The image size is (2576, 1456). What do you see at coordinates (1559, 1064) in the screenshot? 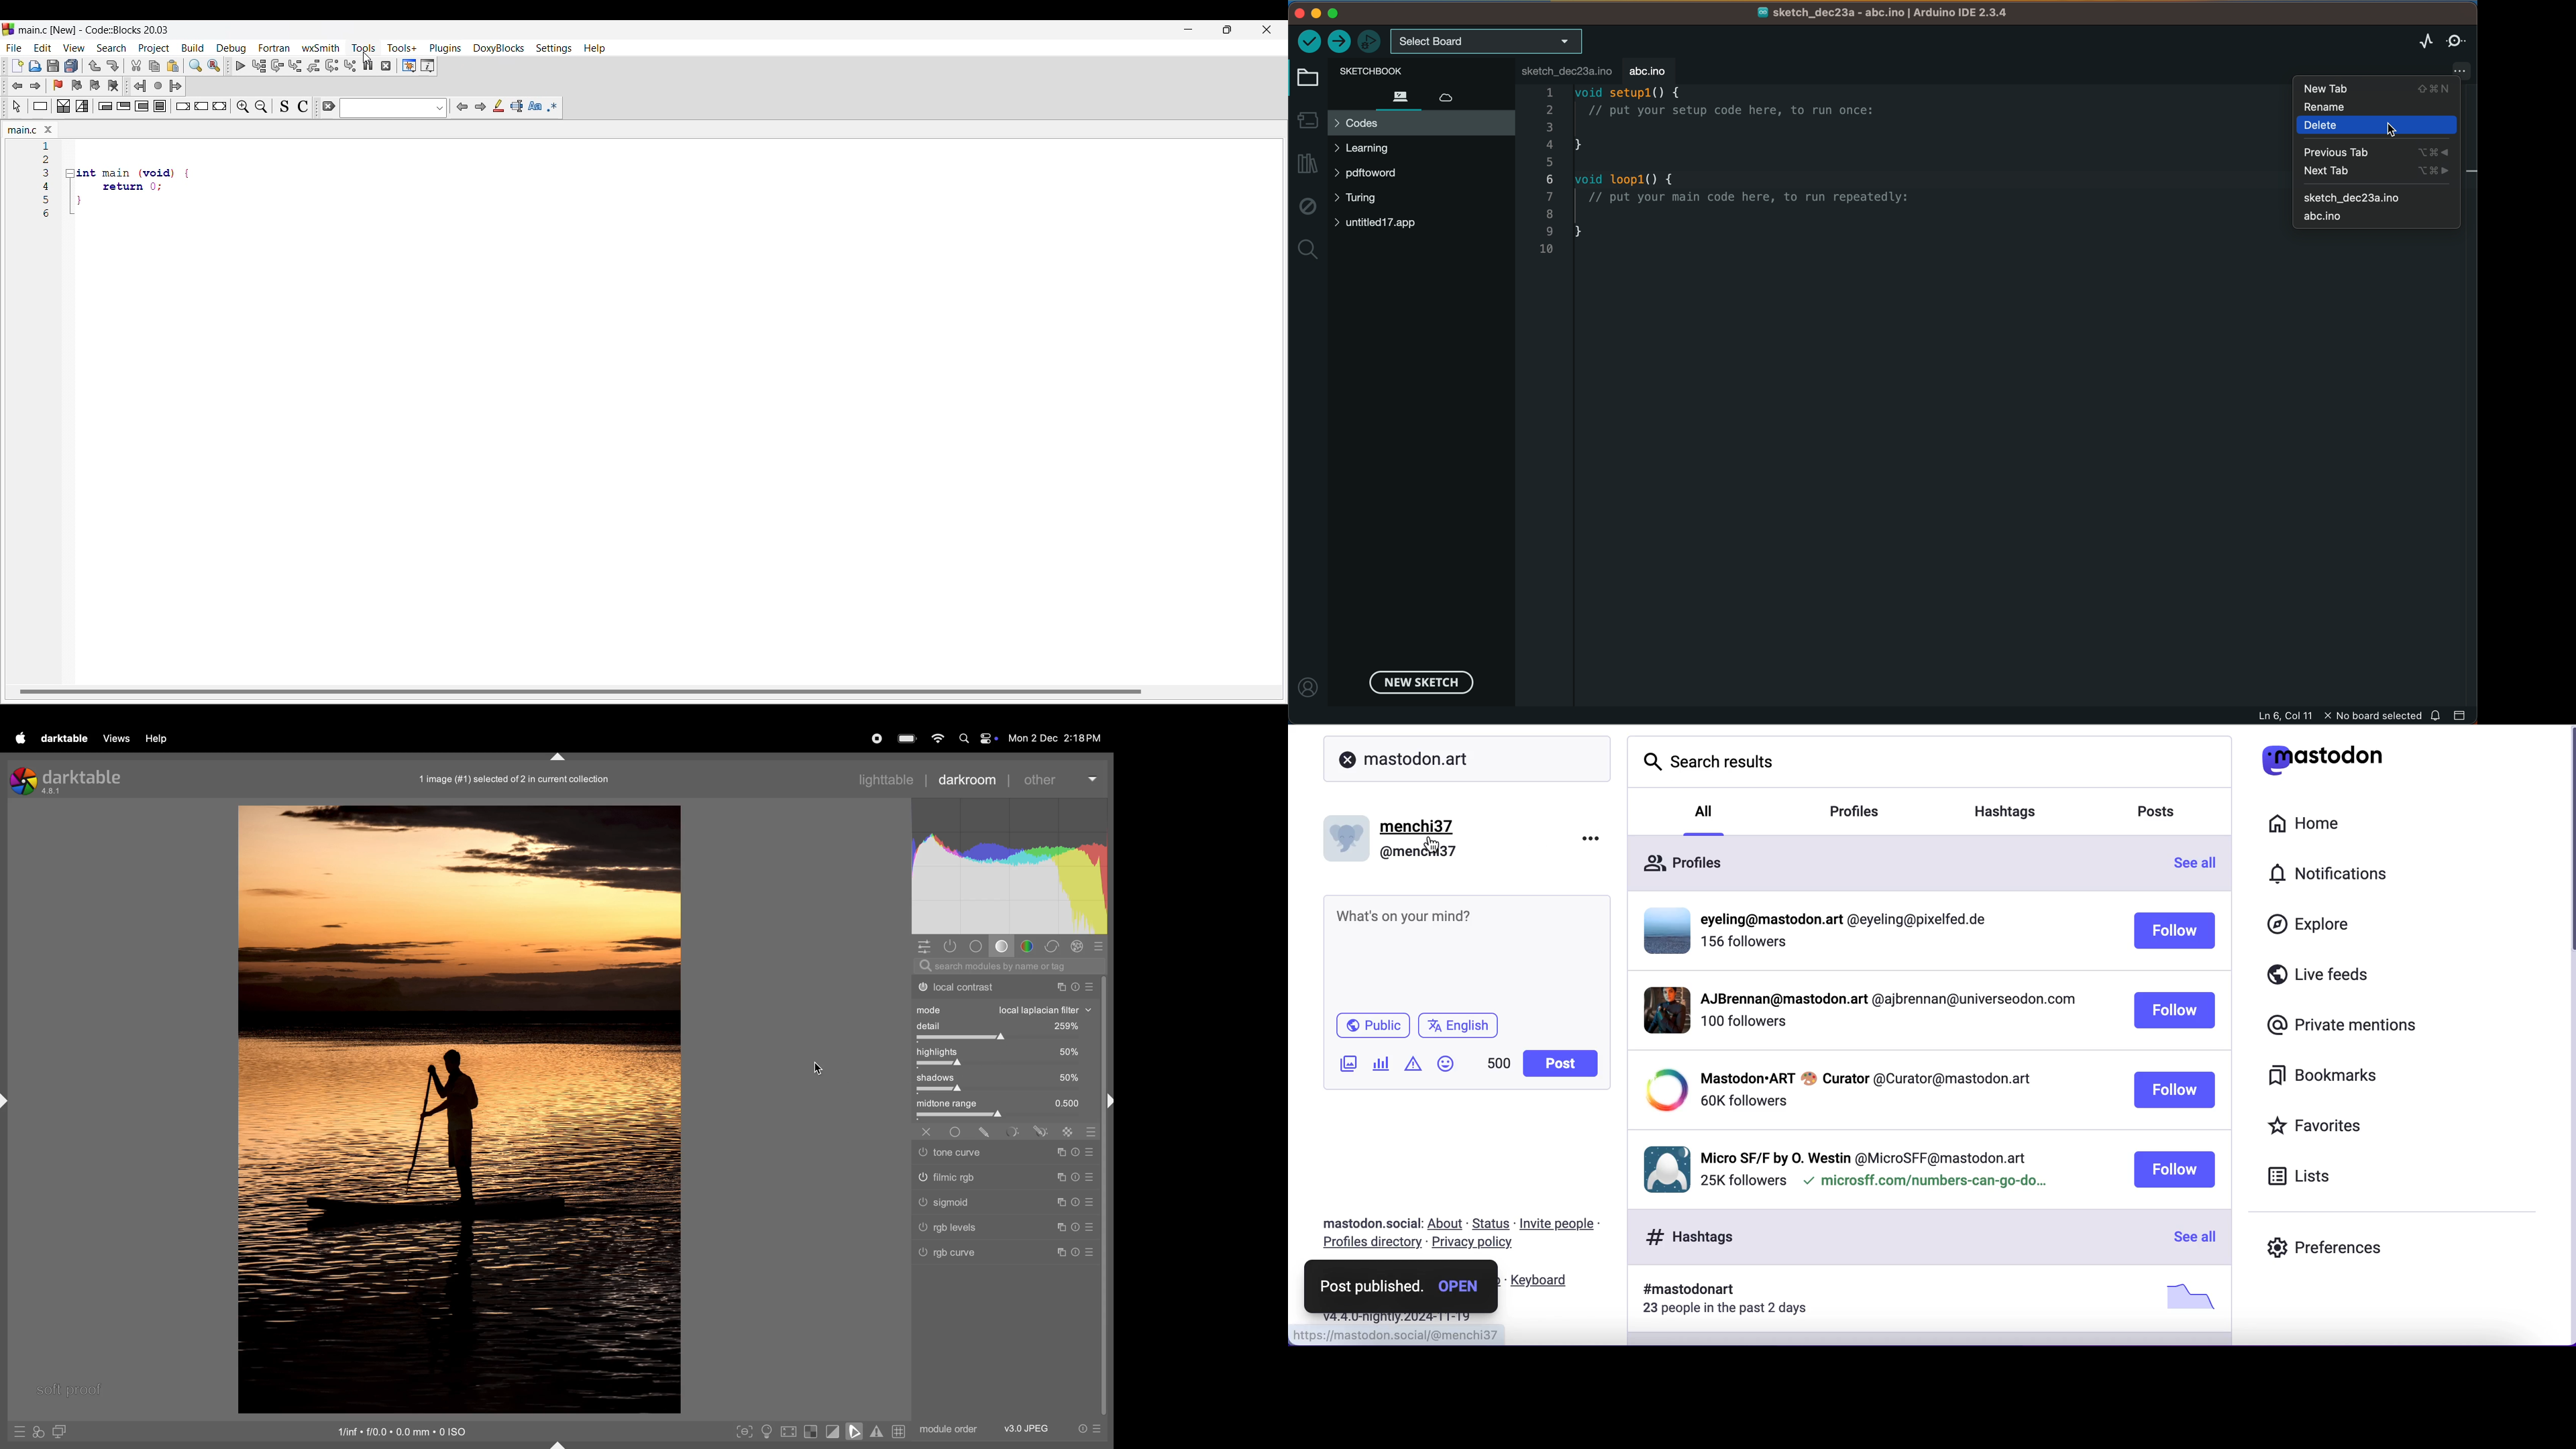
I see `post` at bounding box center [1559, 1064].